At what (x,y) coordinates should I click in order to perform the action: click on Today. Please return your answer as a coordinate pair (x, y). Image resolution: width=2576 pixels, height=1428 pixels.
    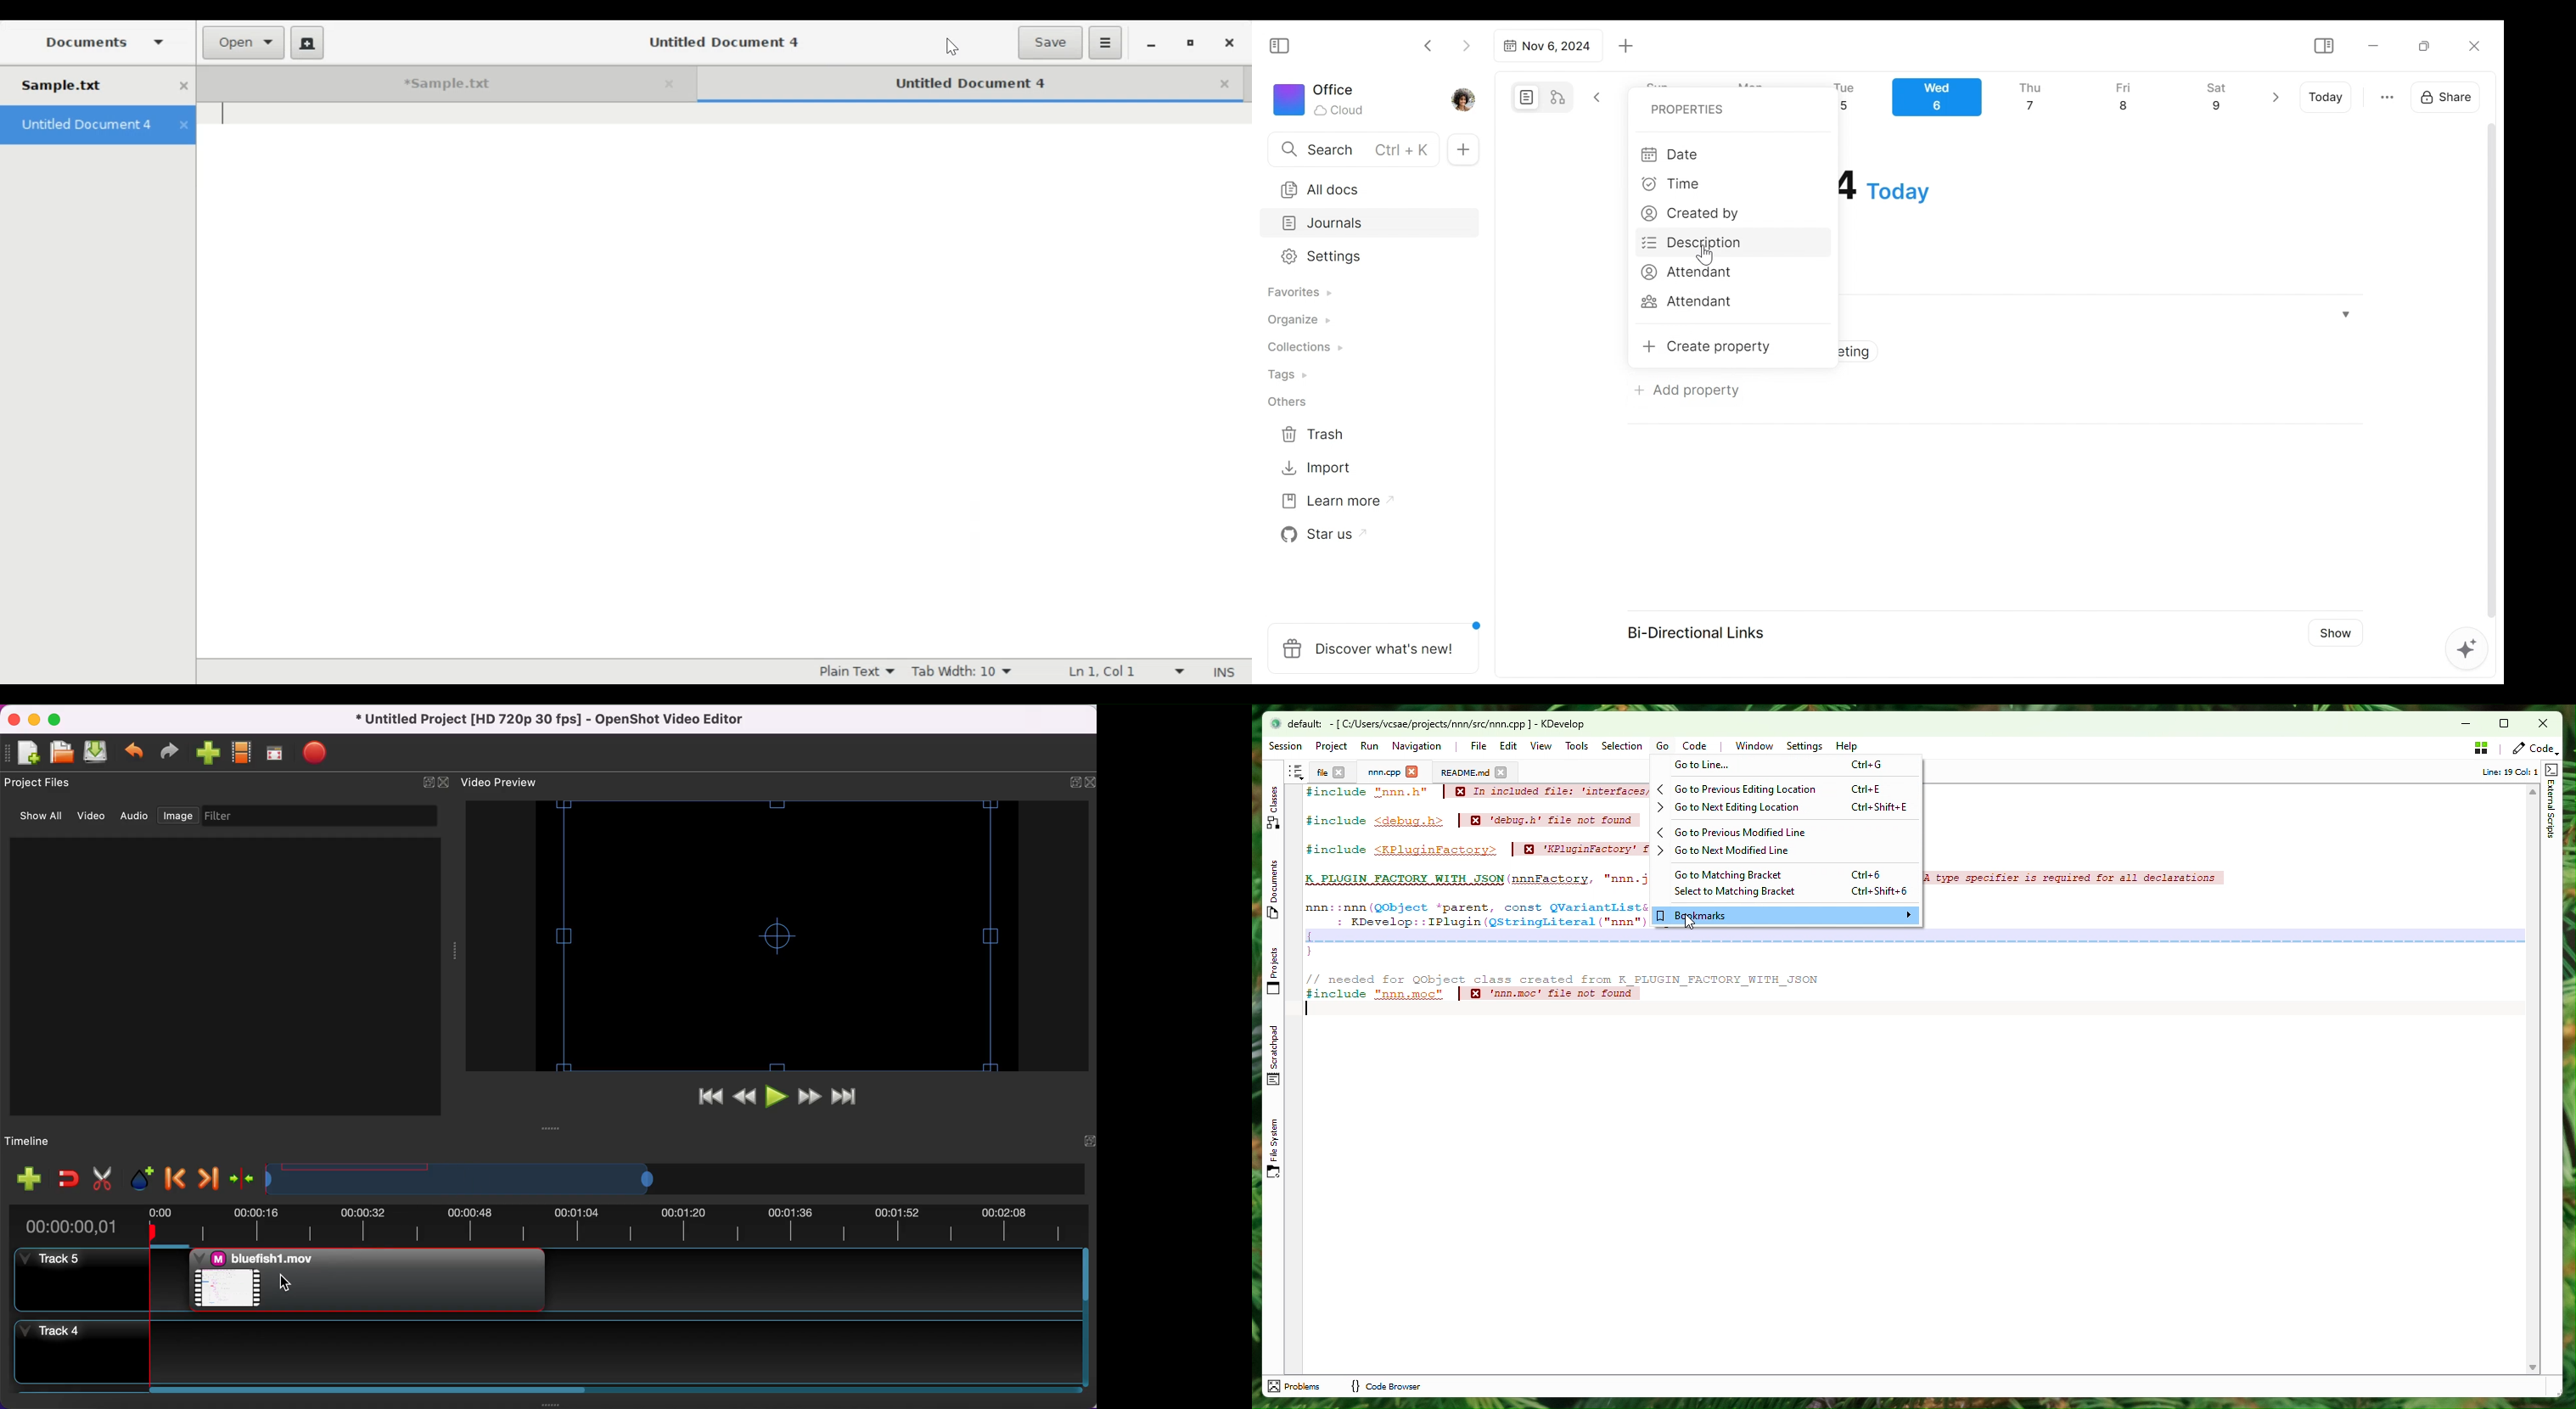
    Looking at the image, I should click on (2328, 97).